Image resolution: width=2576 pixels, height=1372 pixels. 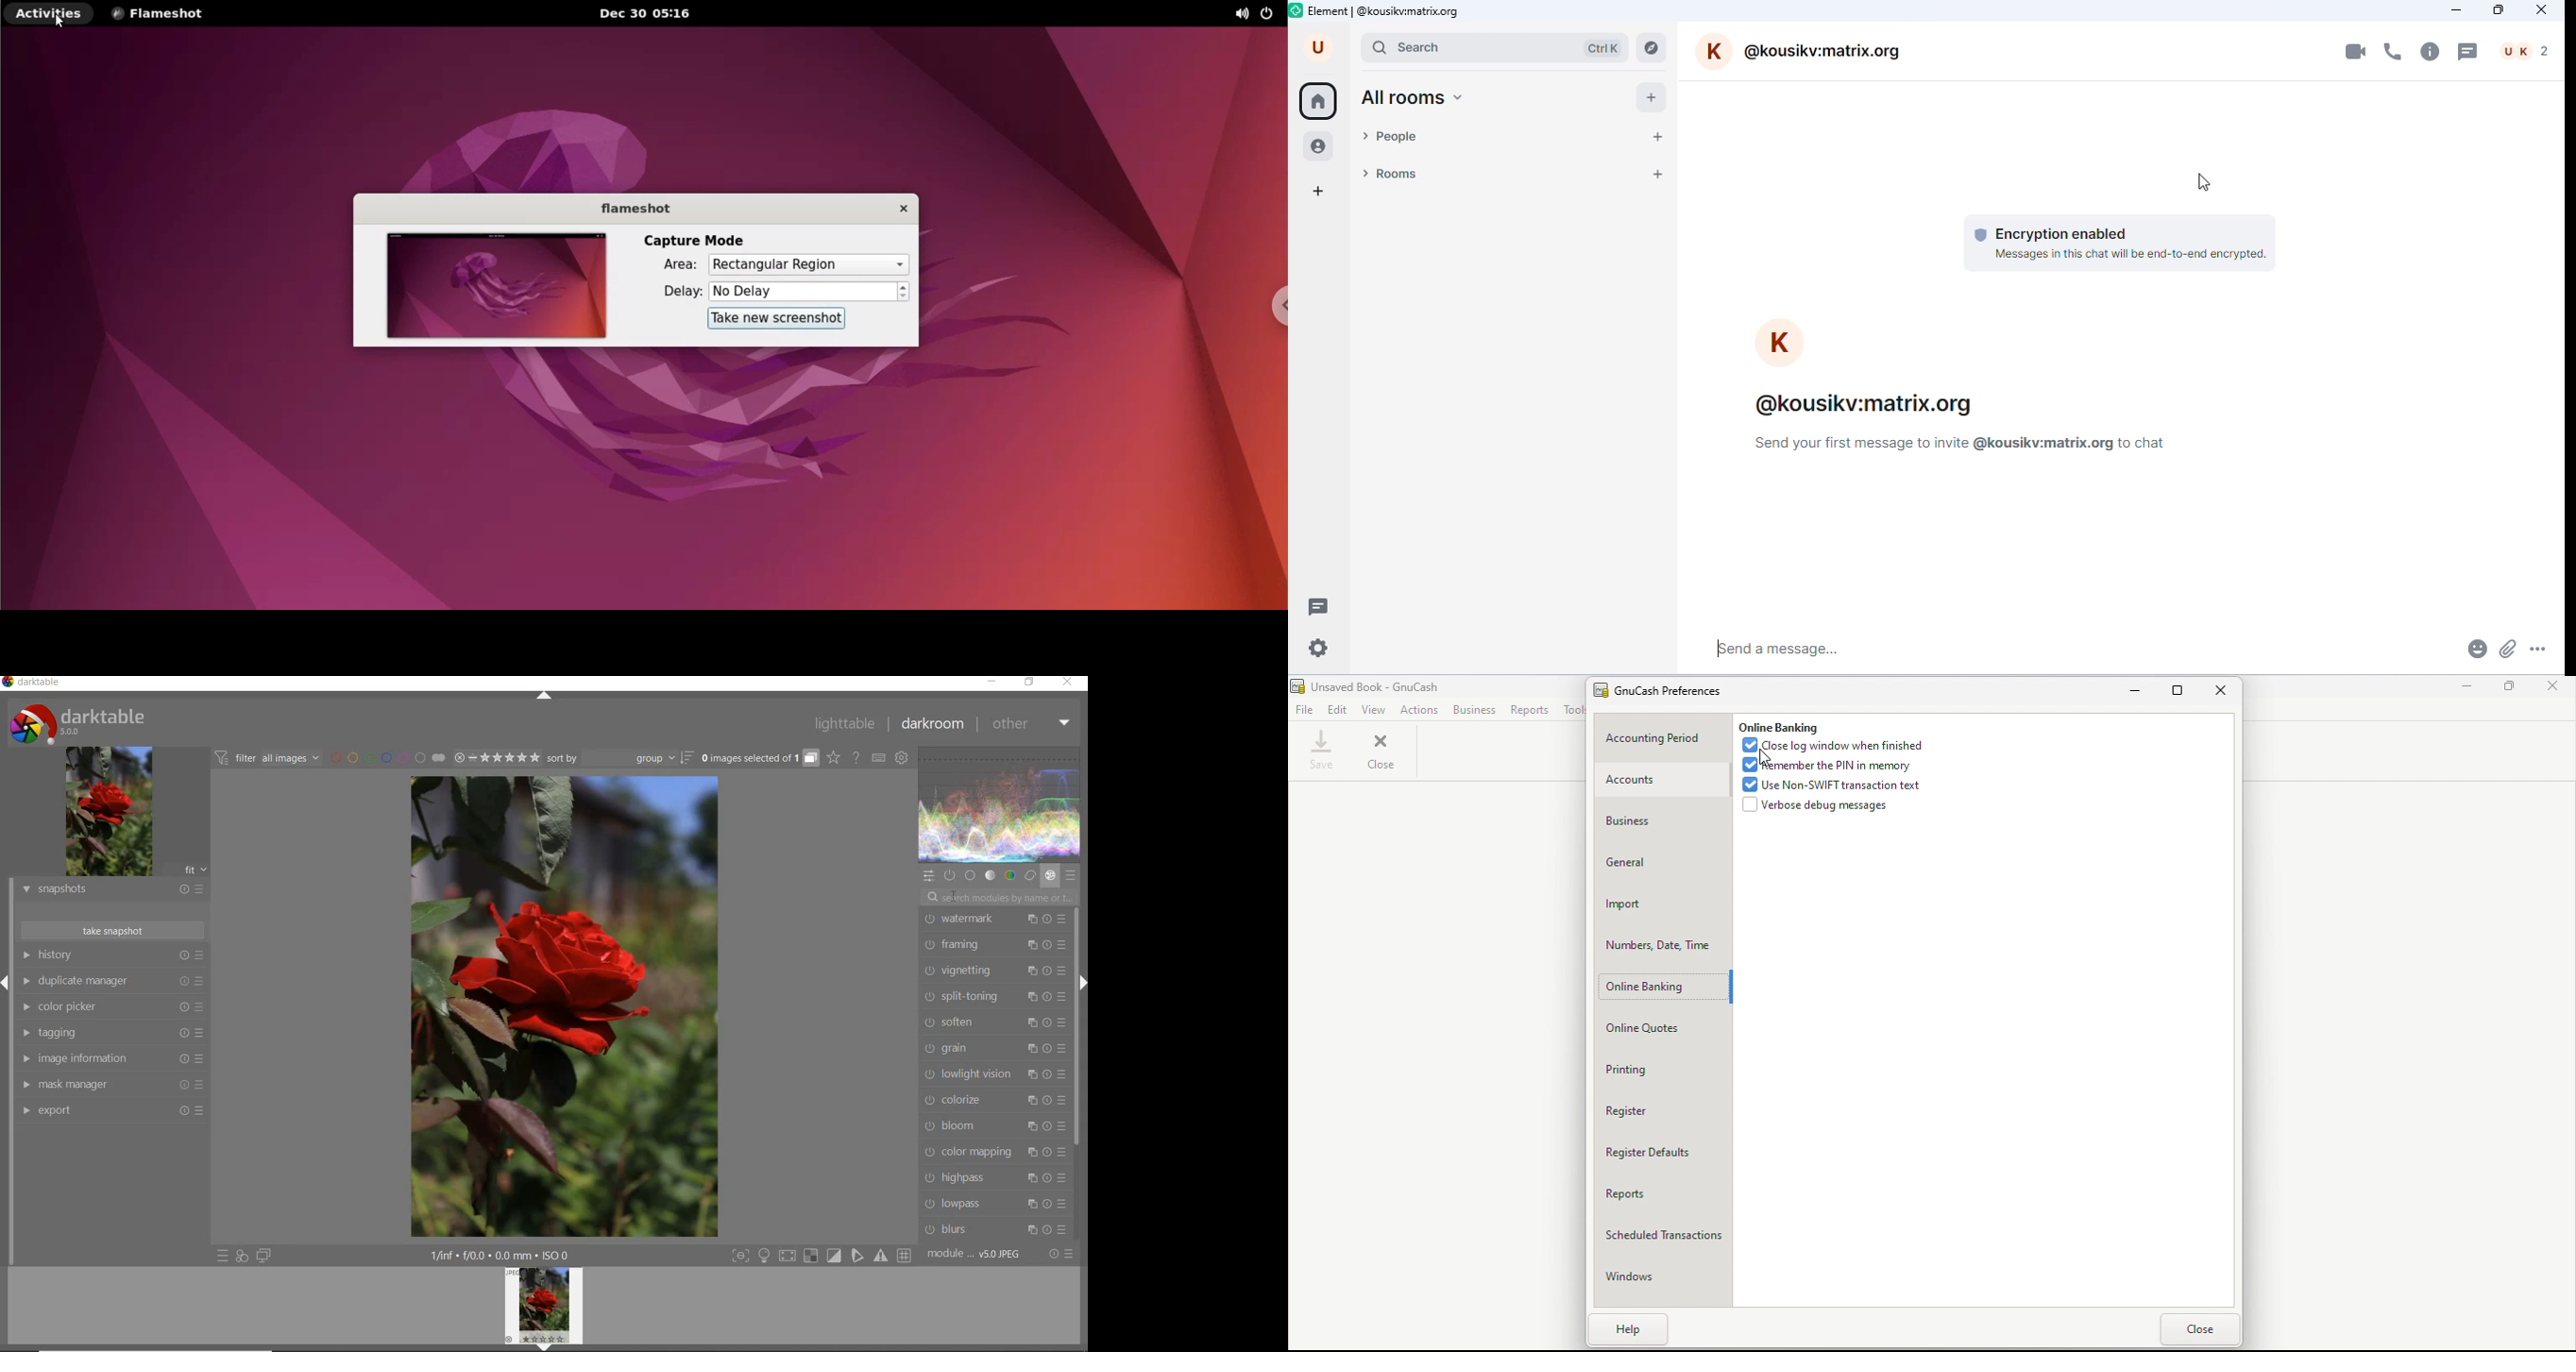 I want to click on grain, so click(x=993, y=1048).